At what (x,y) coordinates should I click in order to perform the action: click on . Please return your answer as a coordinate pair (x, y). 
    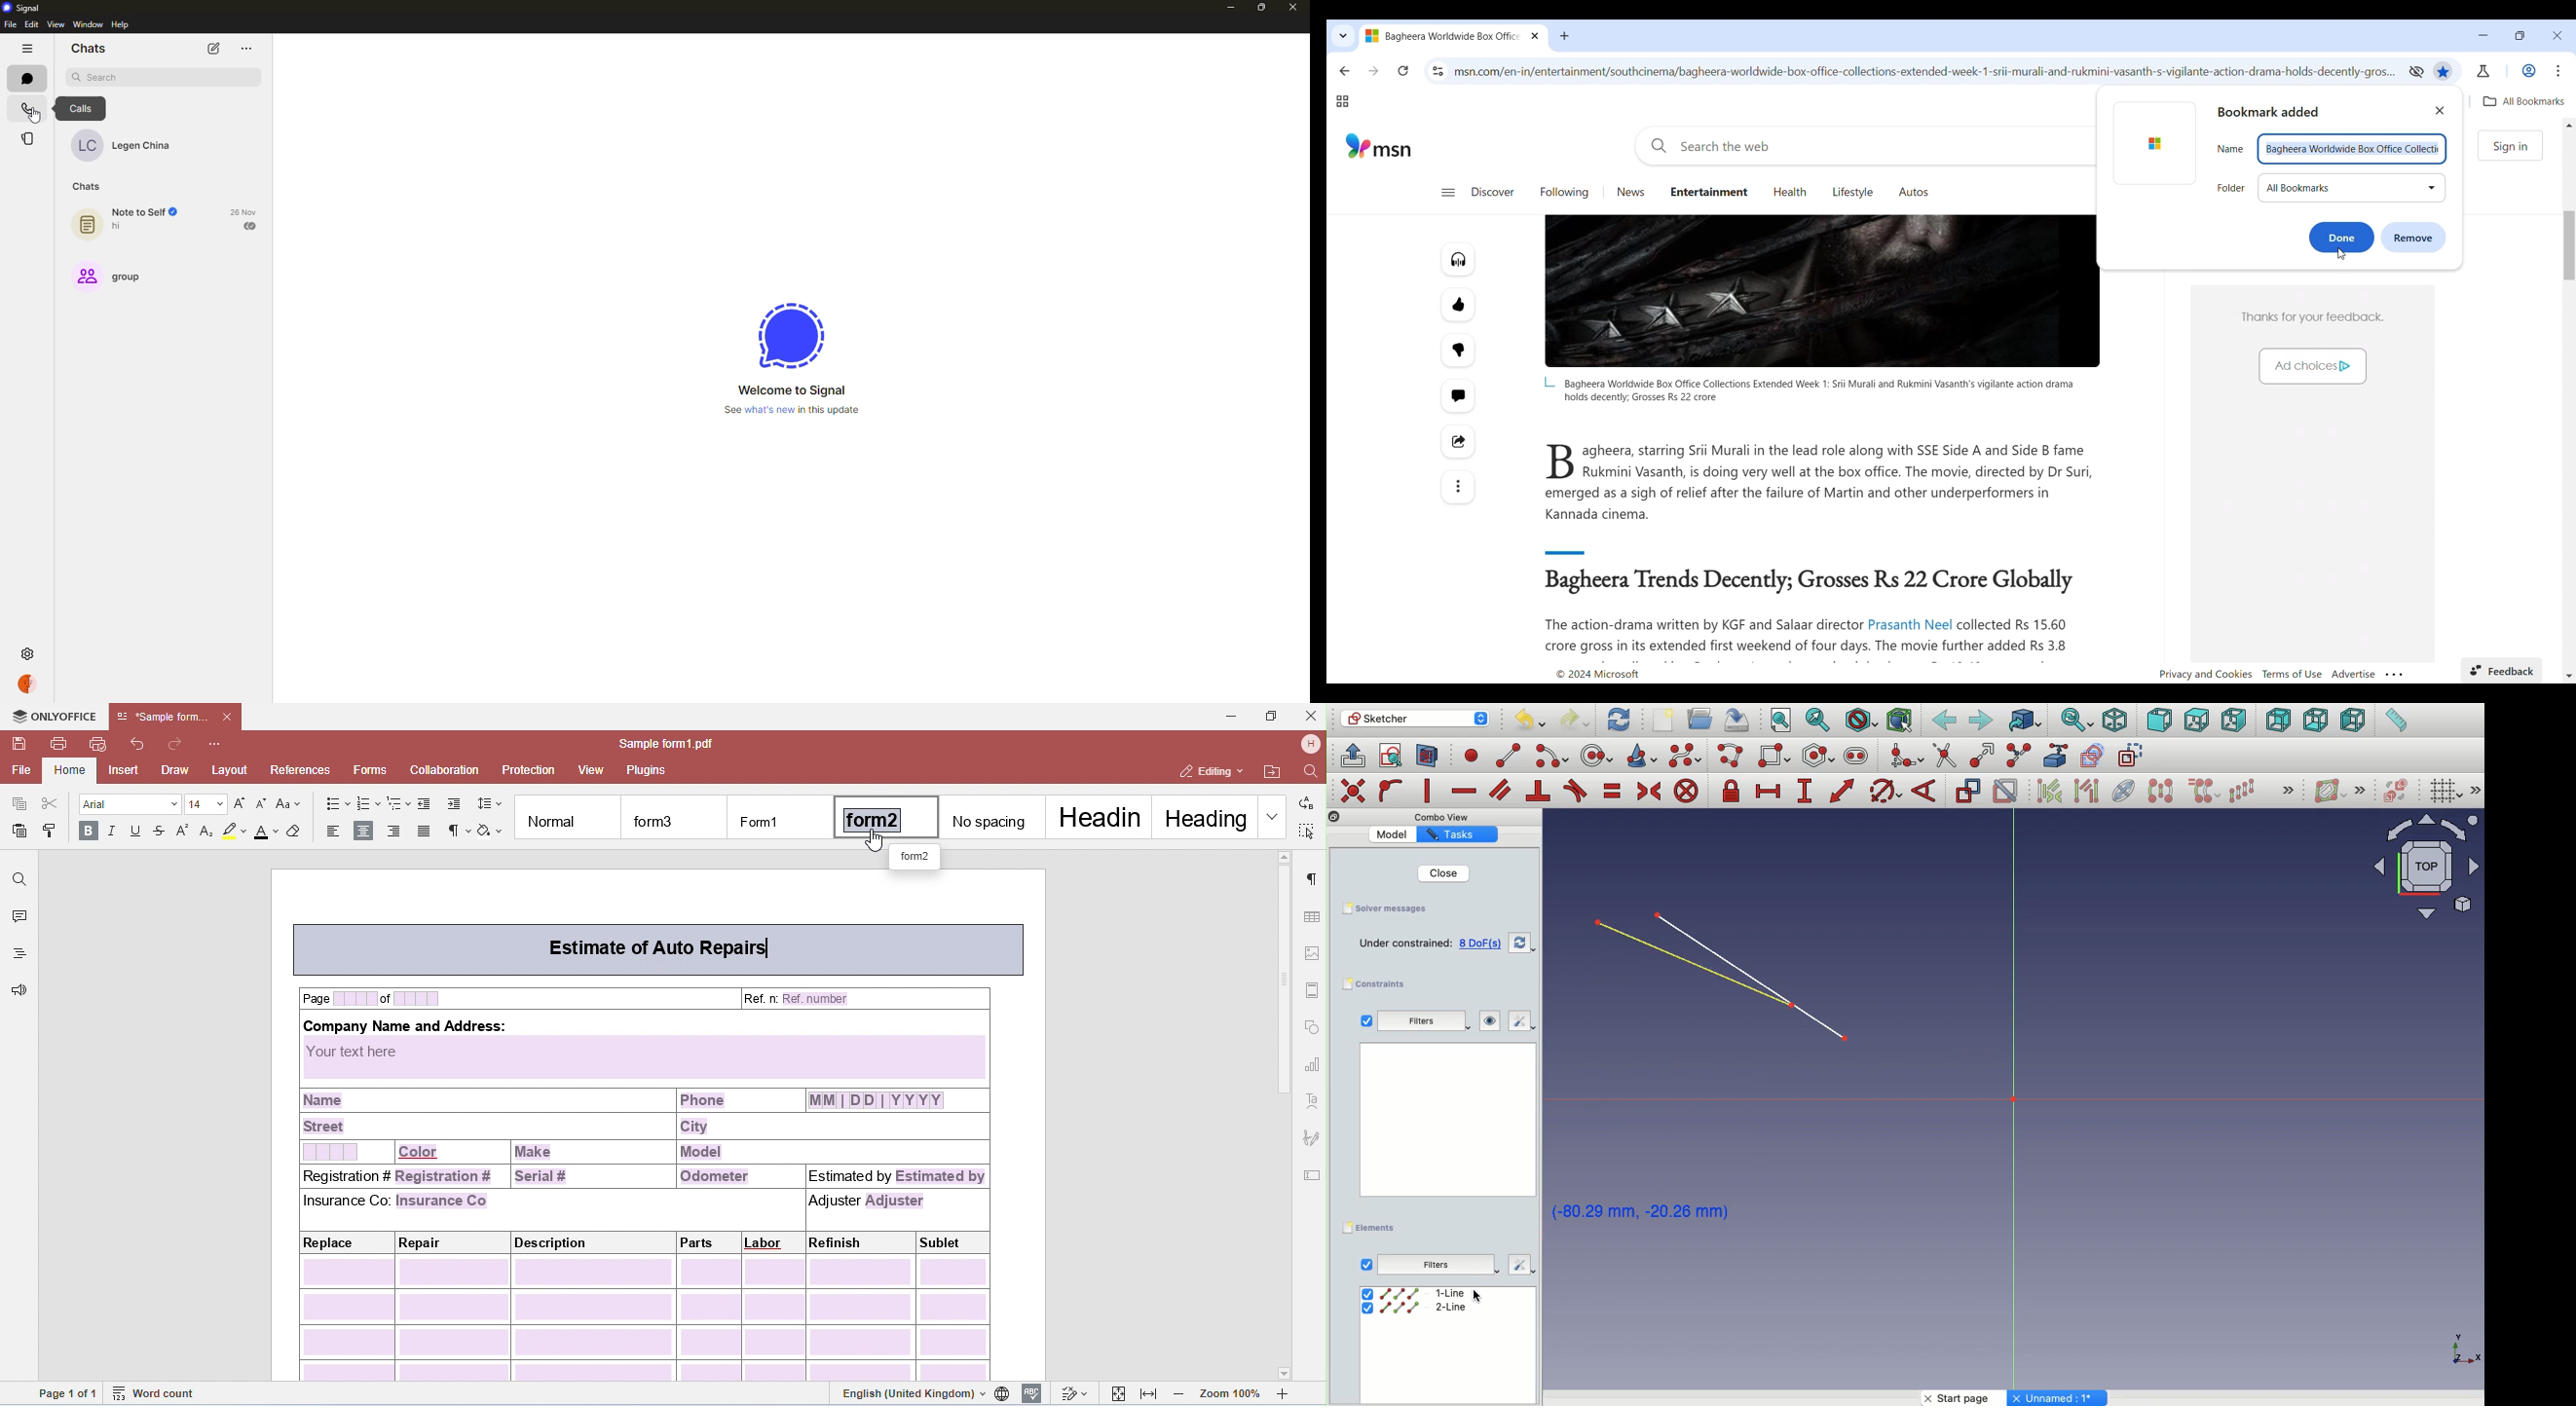
    Looking at the image, I should click on (2364, 789).